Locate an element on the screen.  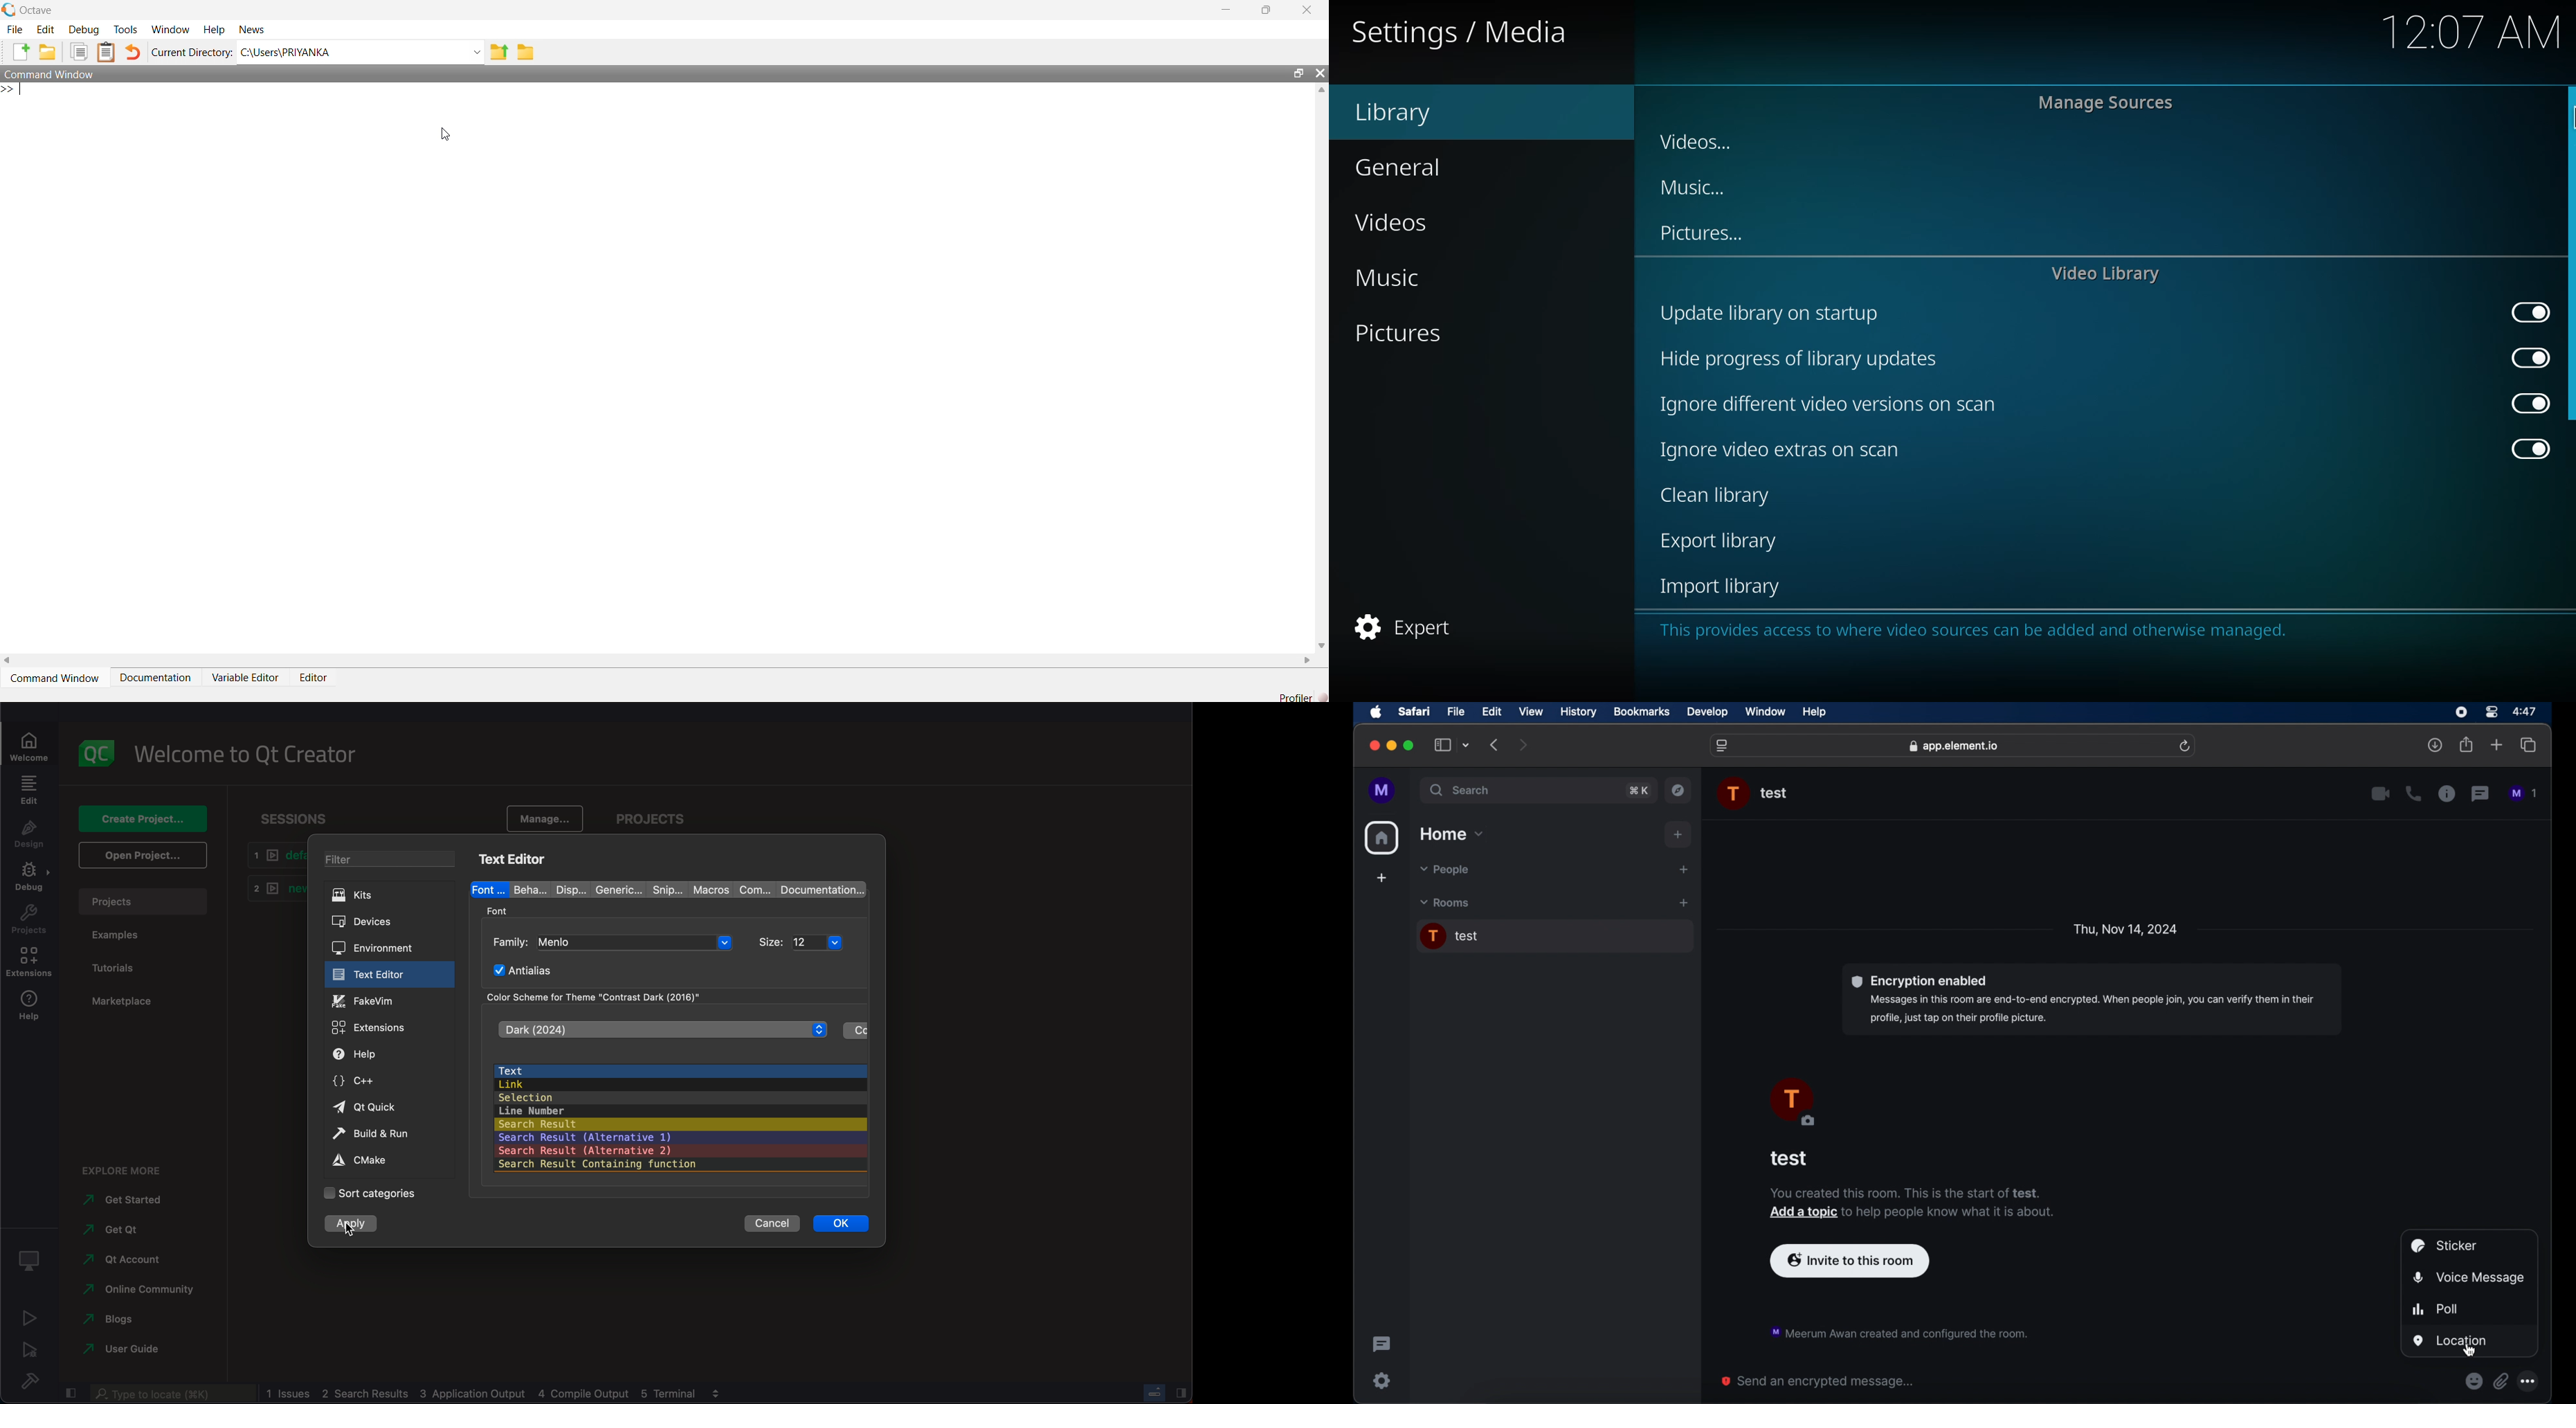
Close is located at coordinates (1307, 12).